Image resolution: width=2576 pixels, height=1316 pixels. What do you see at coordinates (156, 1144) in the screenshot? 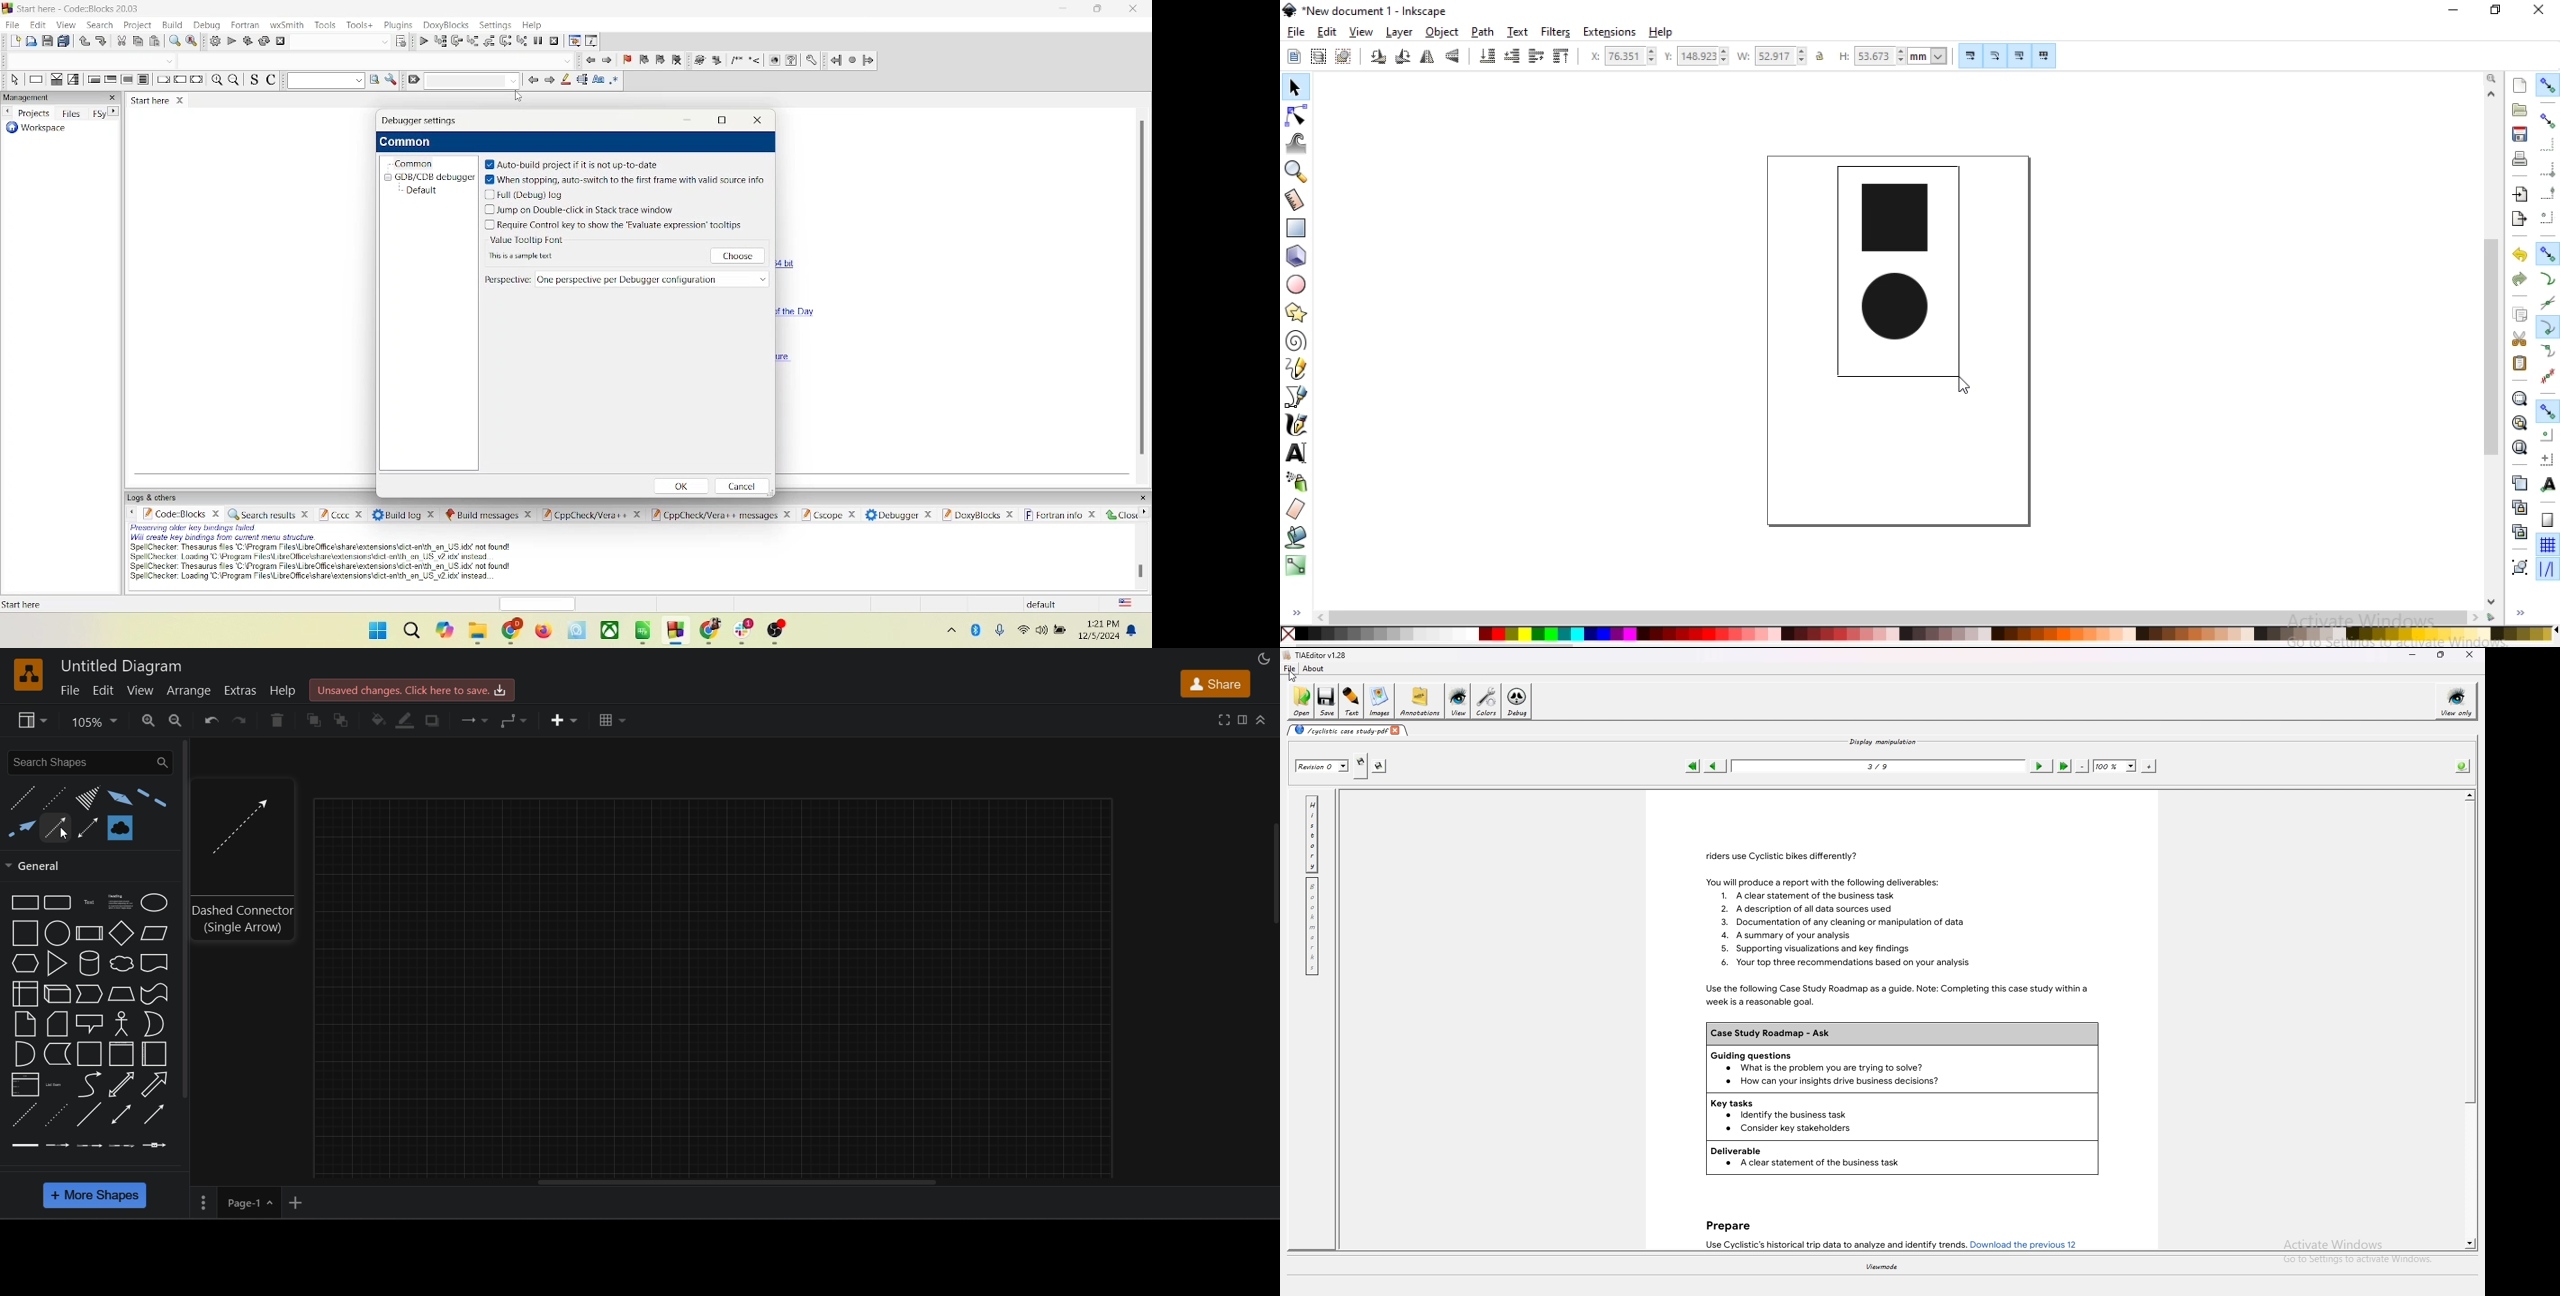
I see `connector with symbol` at bounding box center [156, 1144].